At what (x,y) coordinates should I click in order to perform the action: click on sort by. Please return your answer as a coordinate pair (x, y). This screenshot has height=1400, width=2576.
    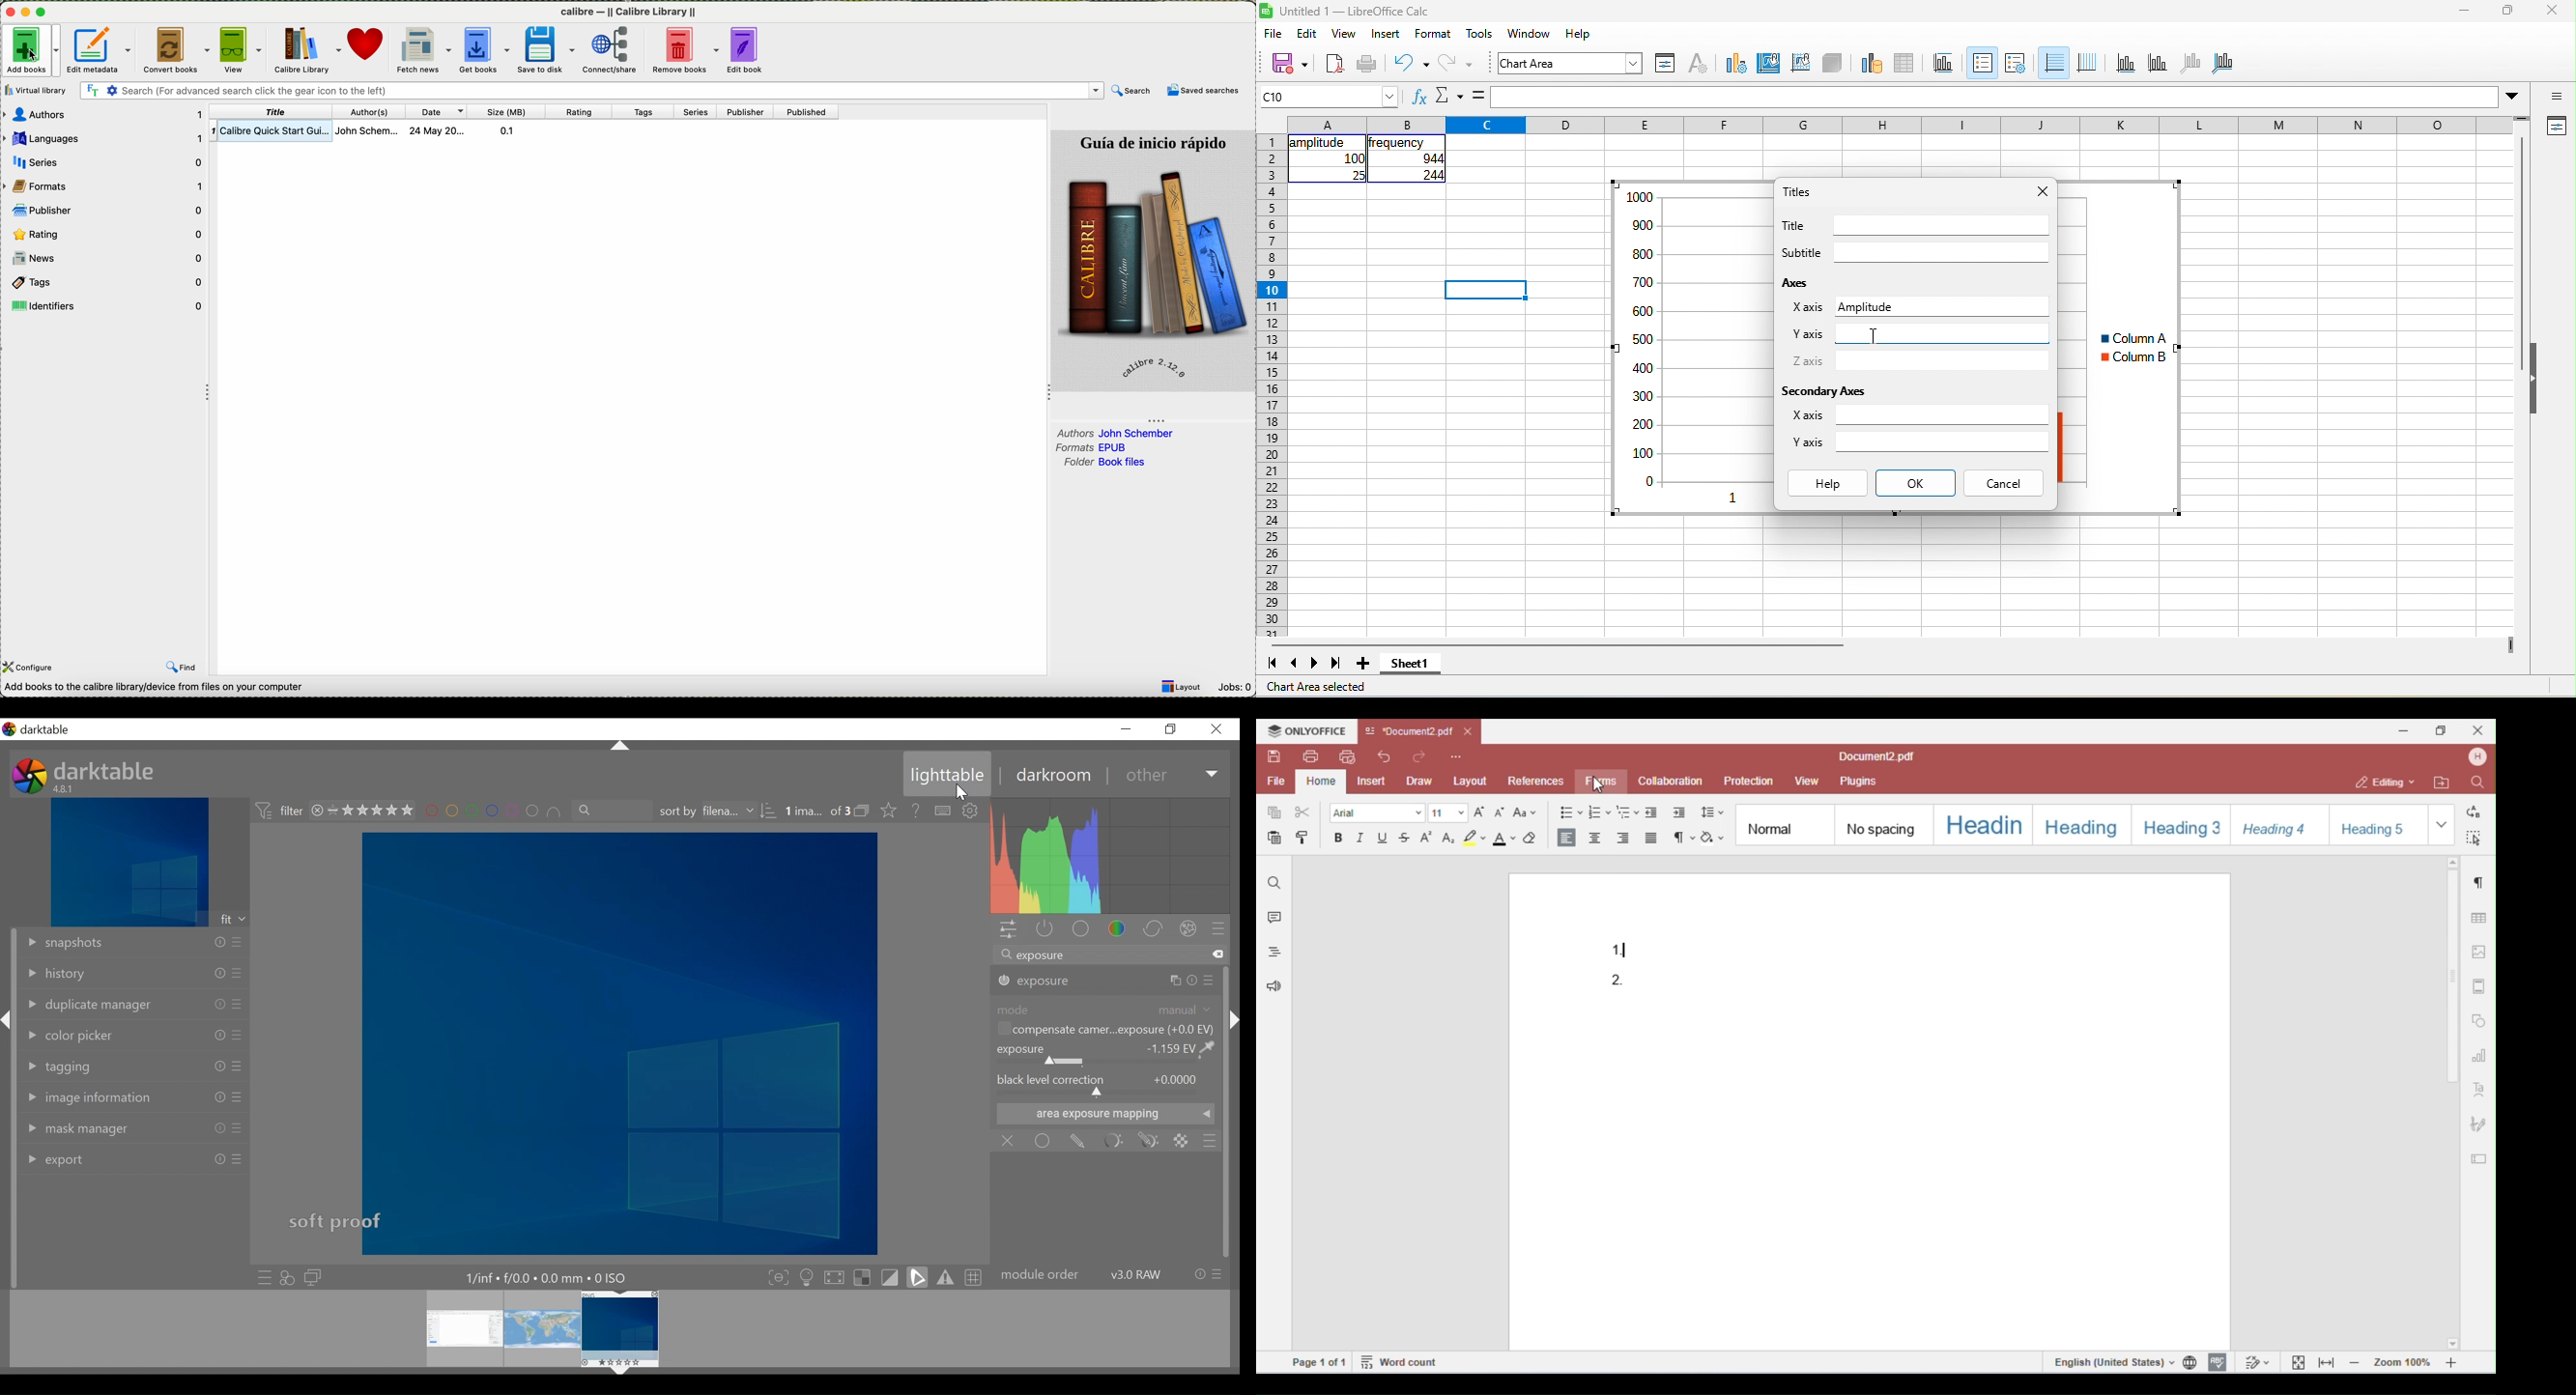
    Looking at the image, I should click on (707, 811).